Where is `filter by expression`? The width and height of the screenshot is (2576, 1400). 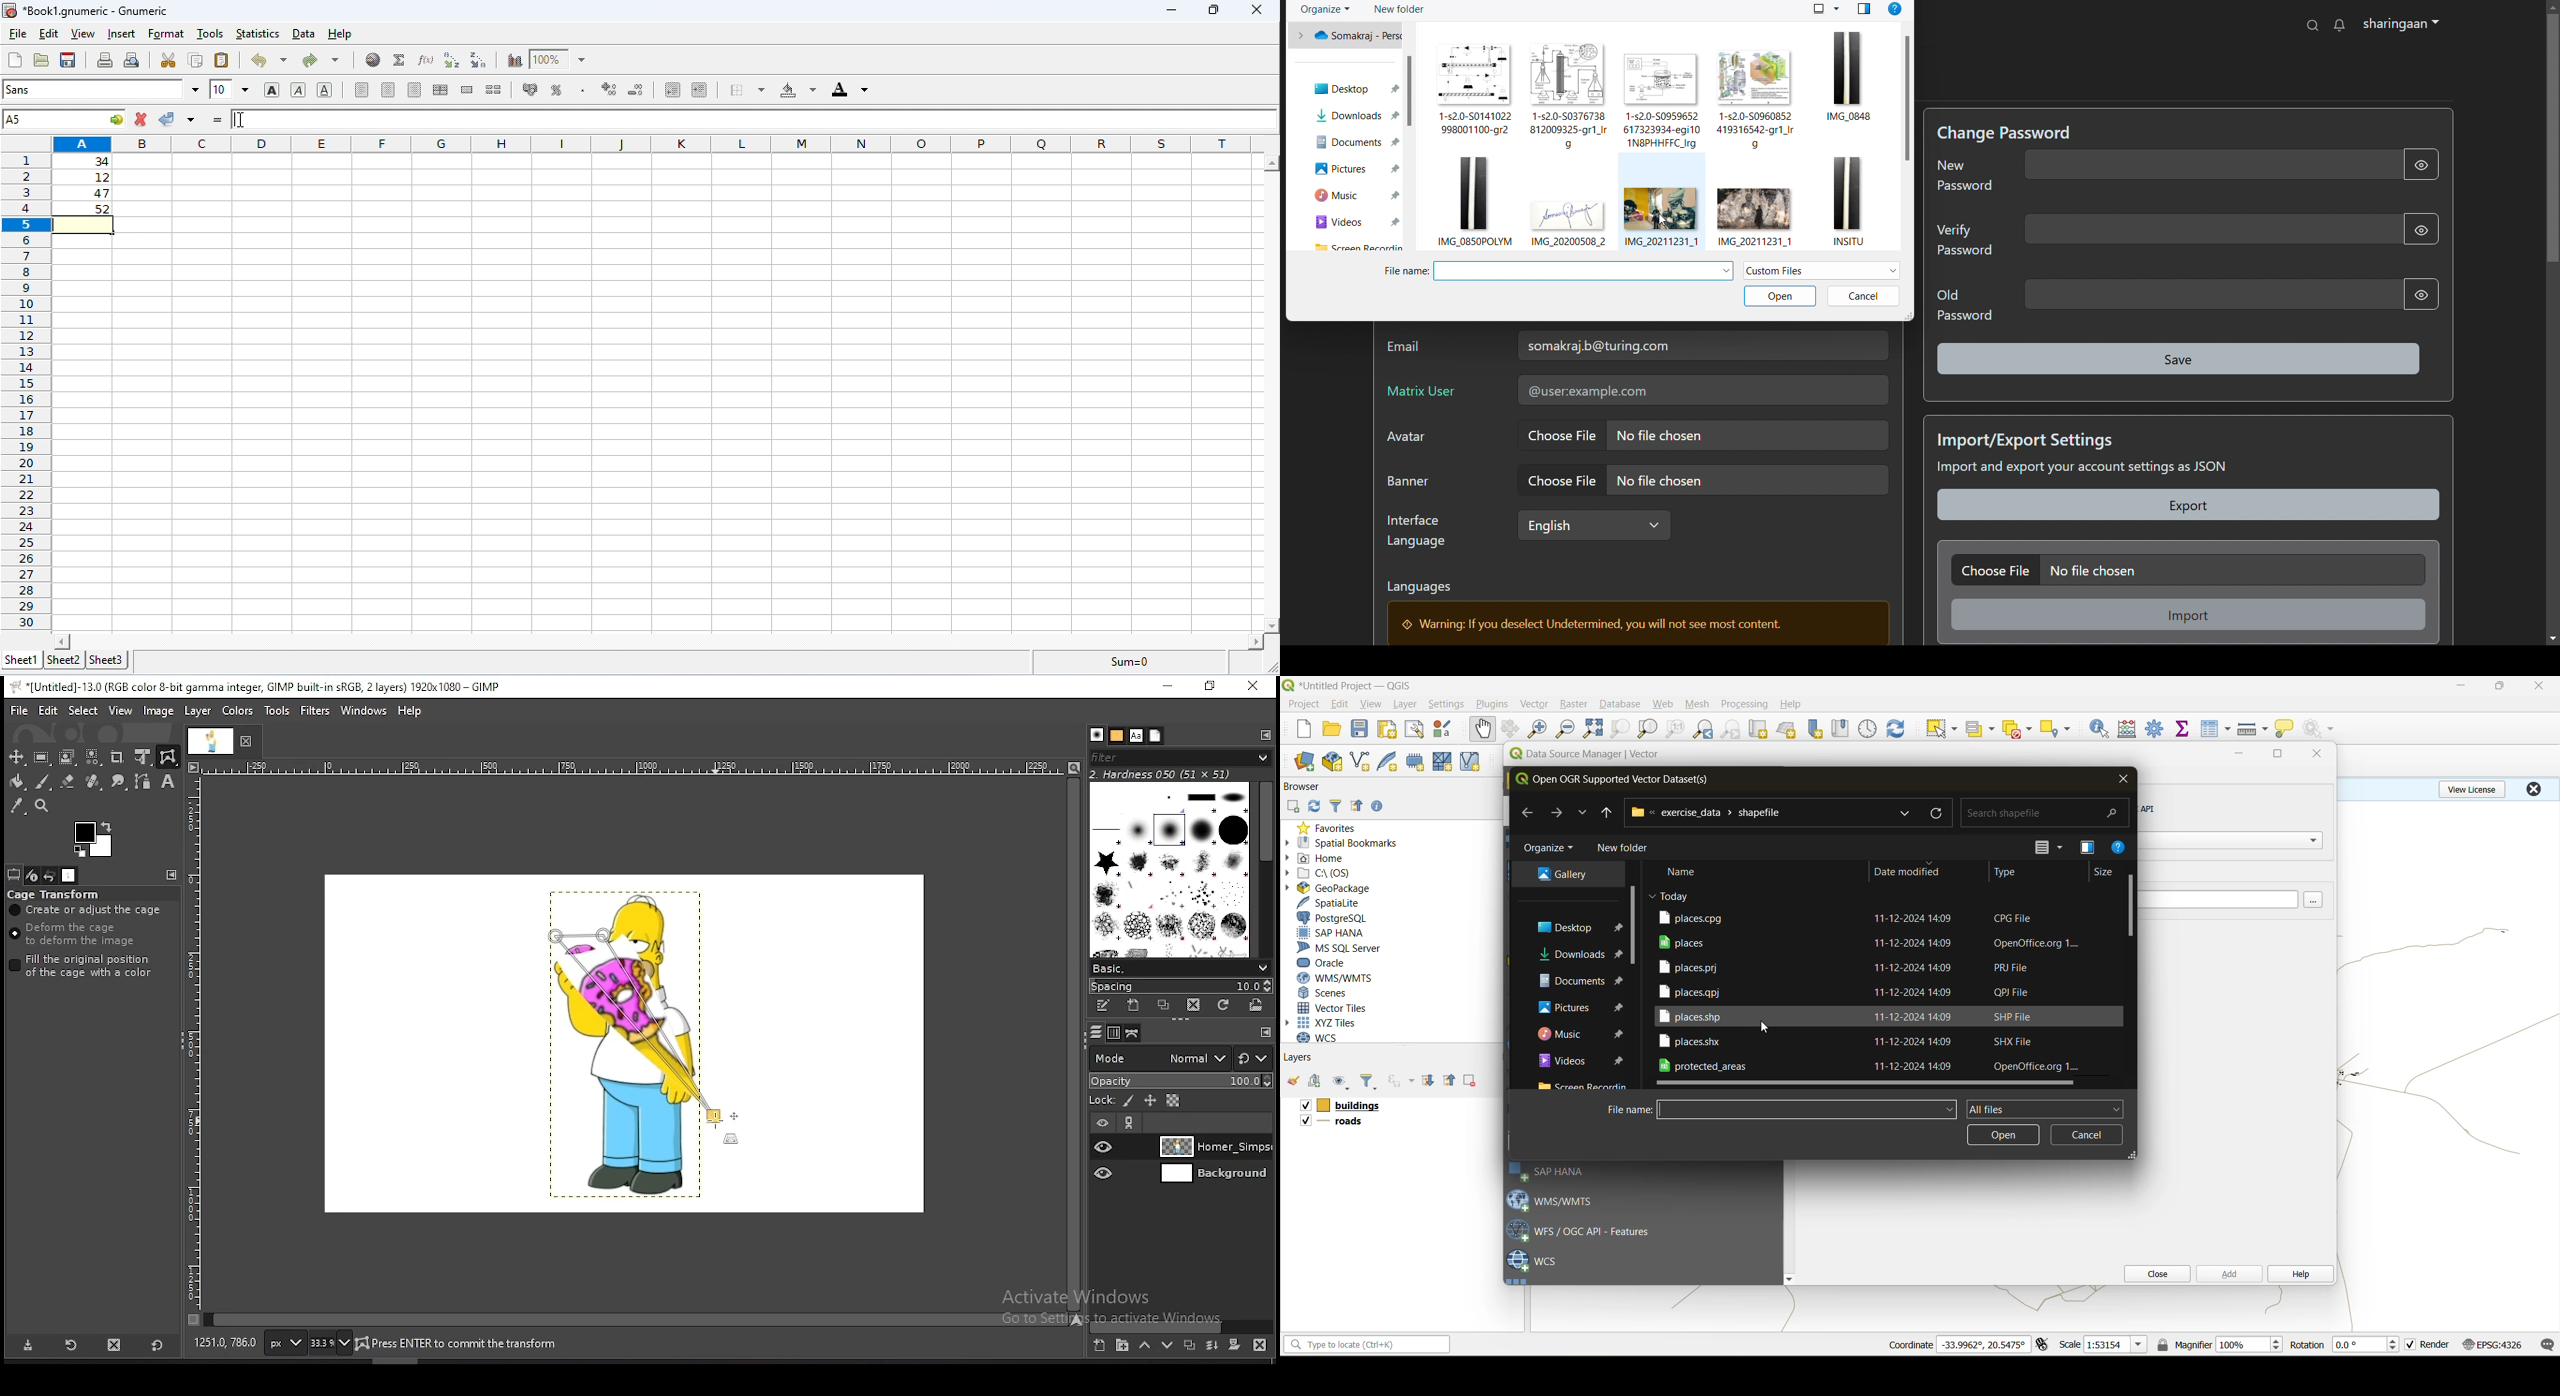 filter by expression is located at coordinates (1403, 1079).